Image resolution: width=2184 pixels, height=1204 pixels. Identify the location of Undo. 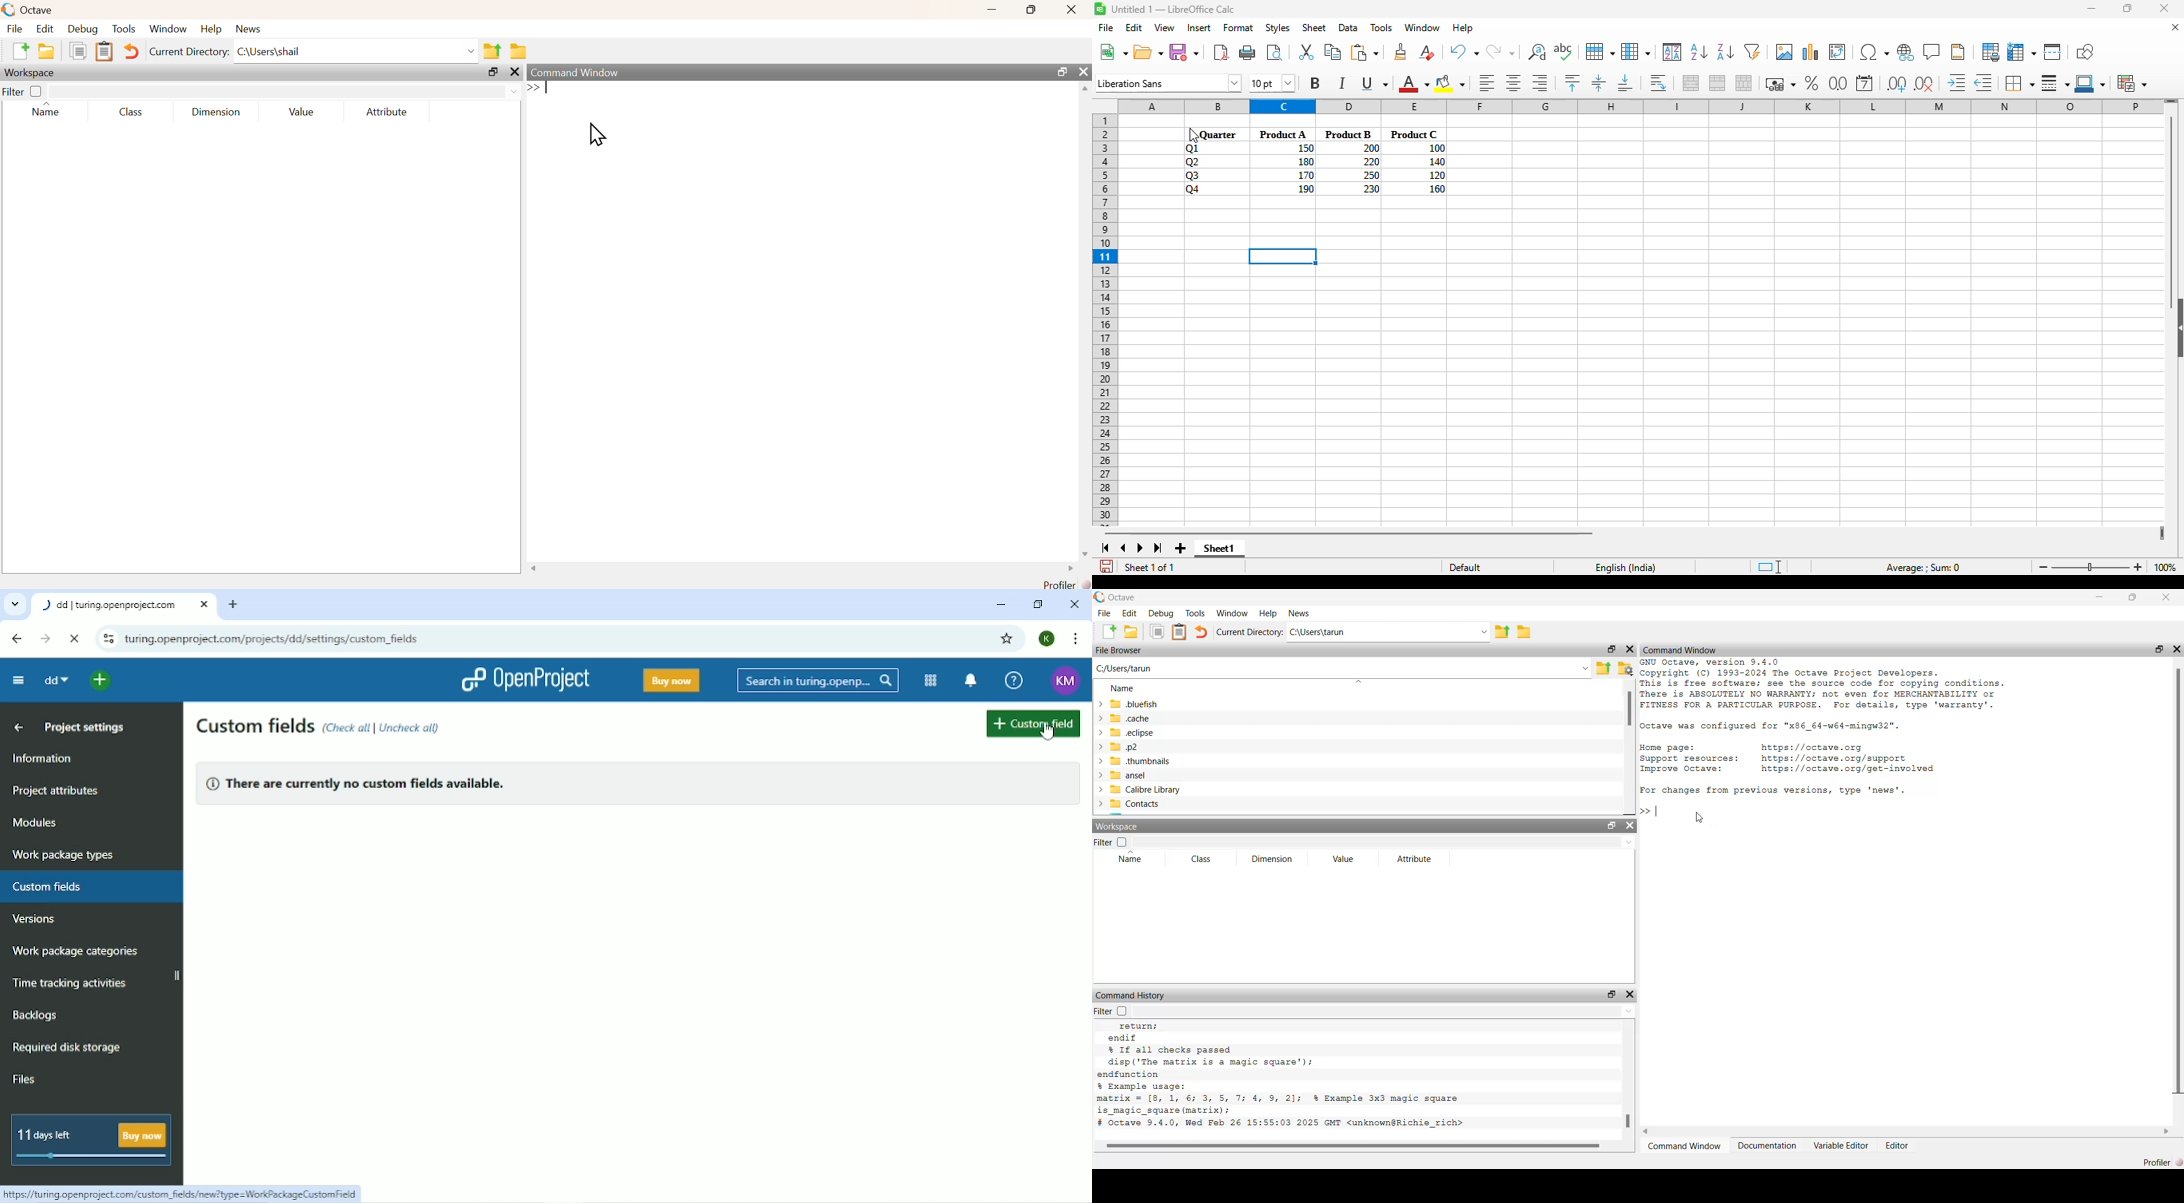
(132, 51).